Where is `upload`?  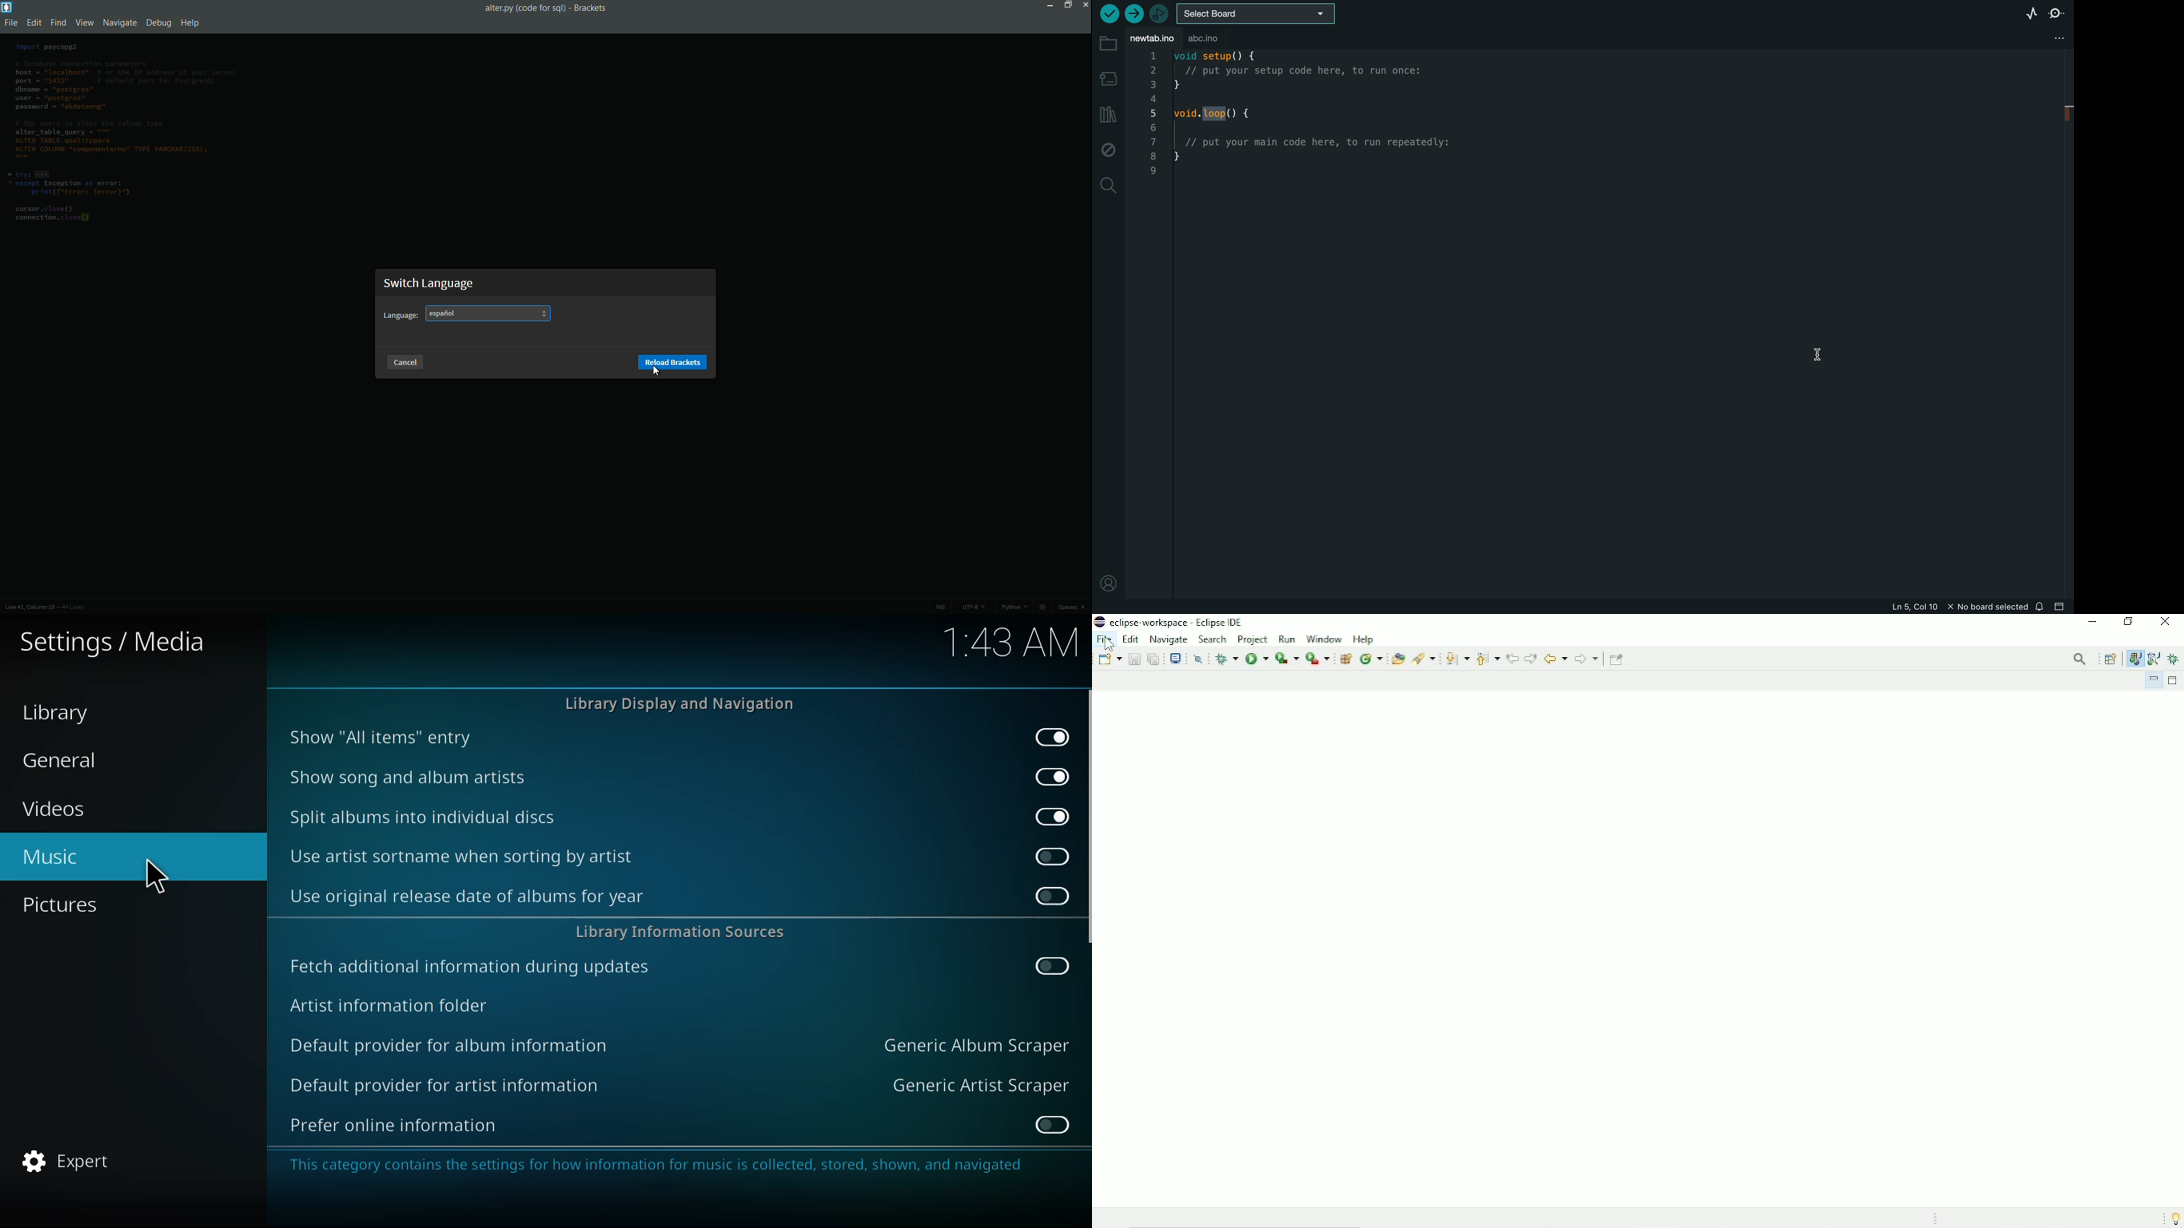
upload is located at coordinates (1134, 14).